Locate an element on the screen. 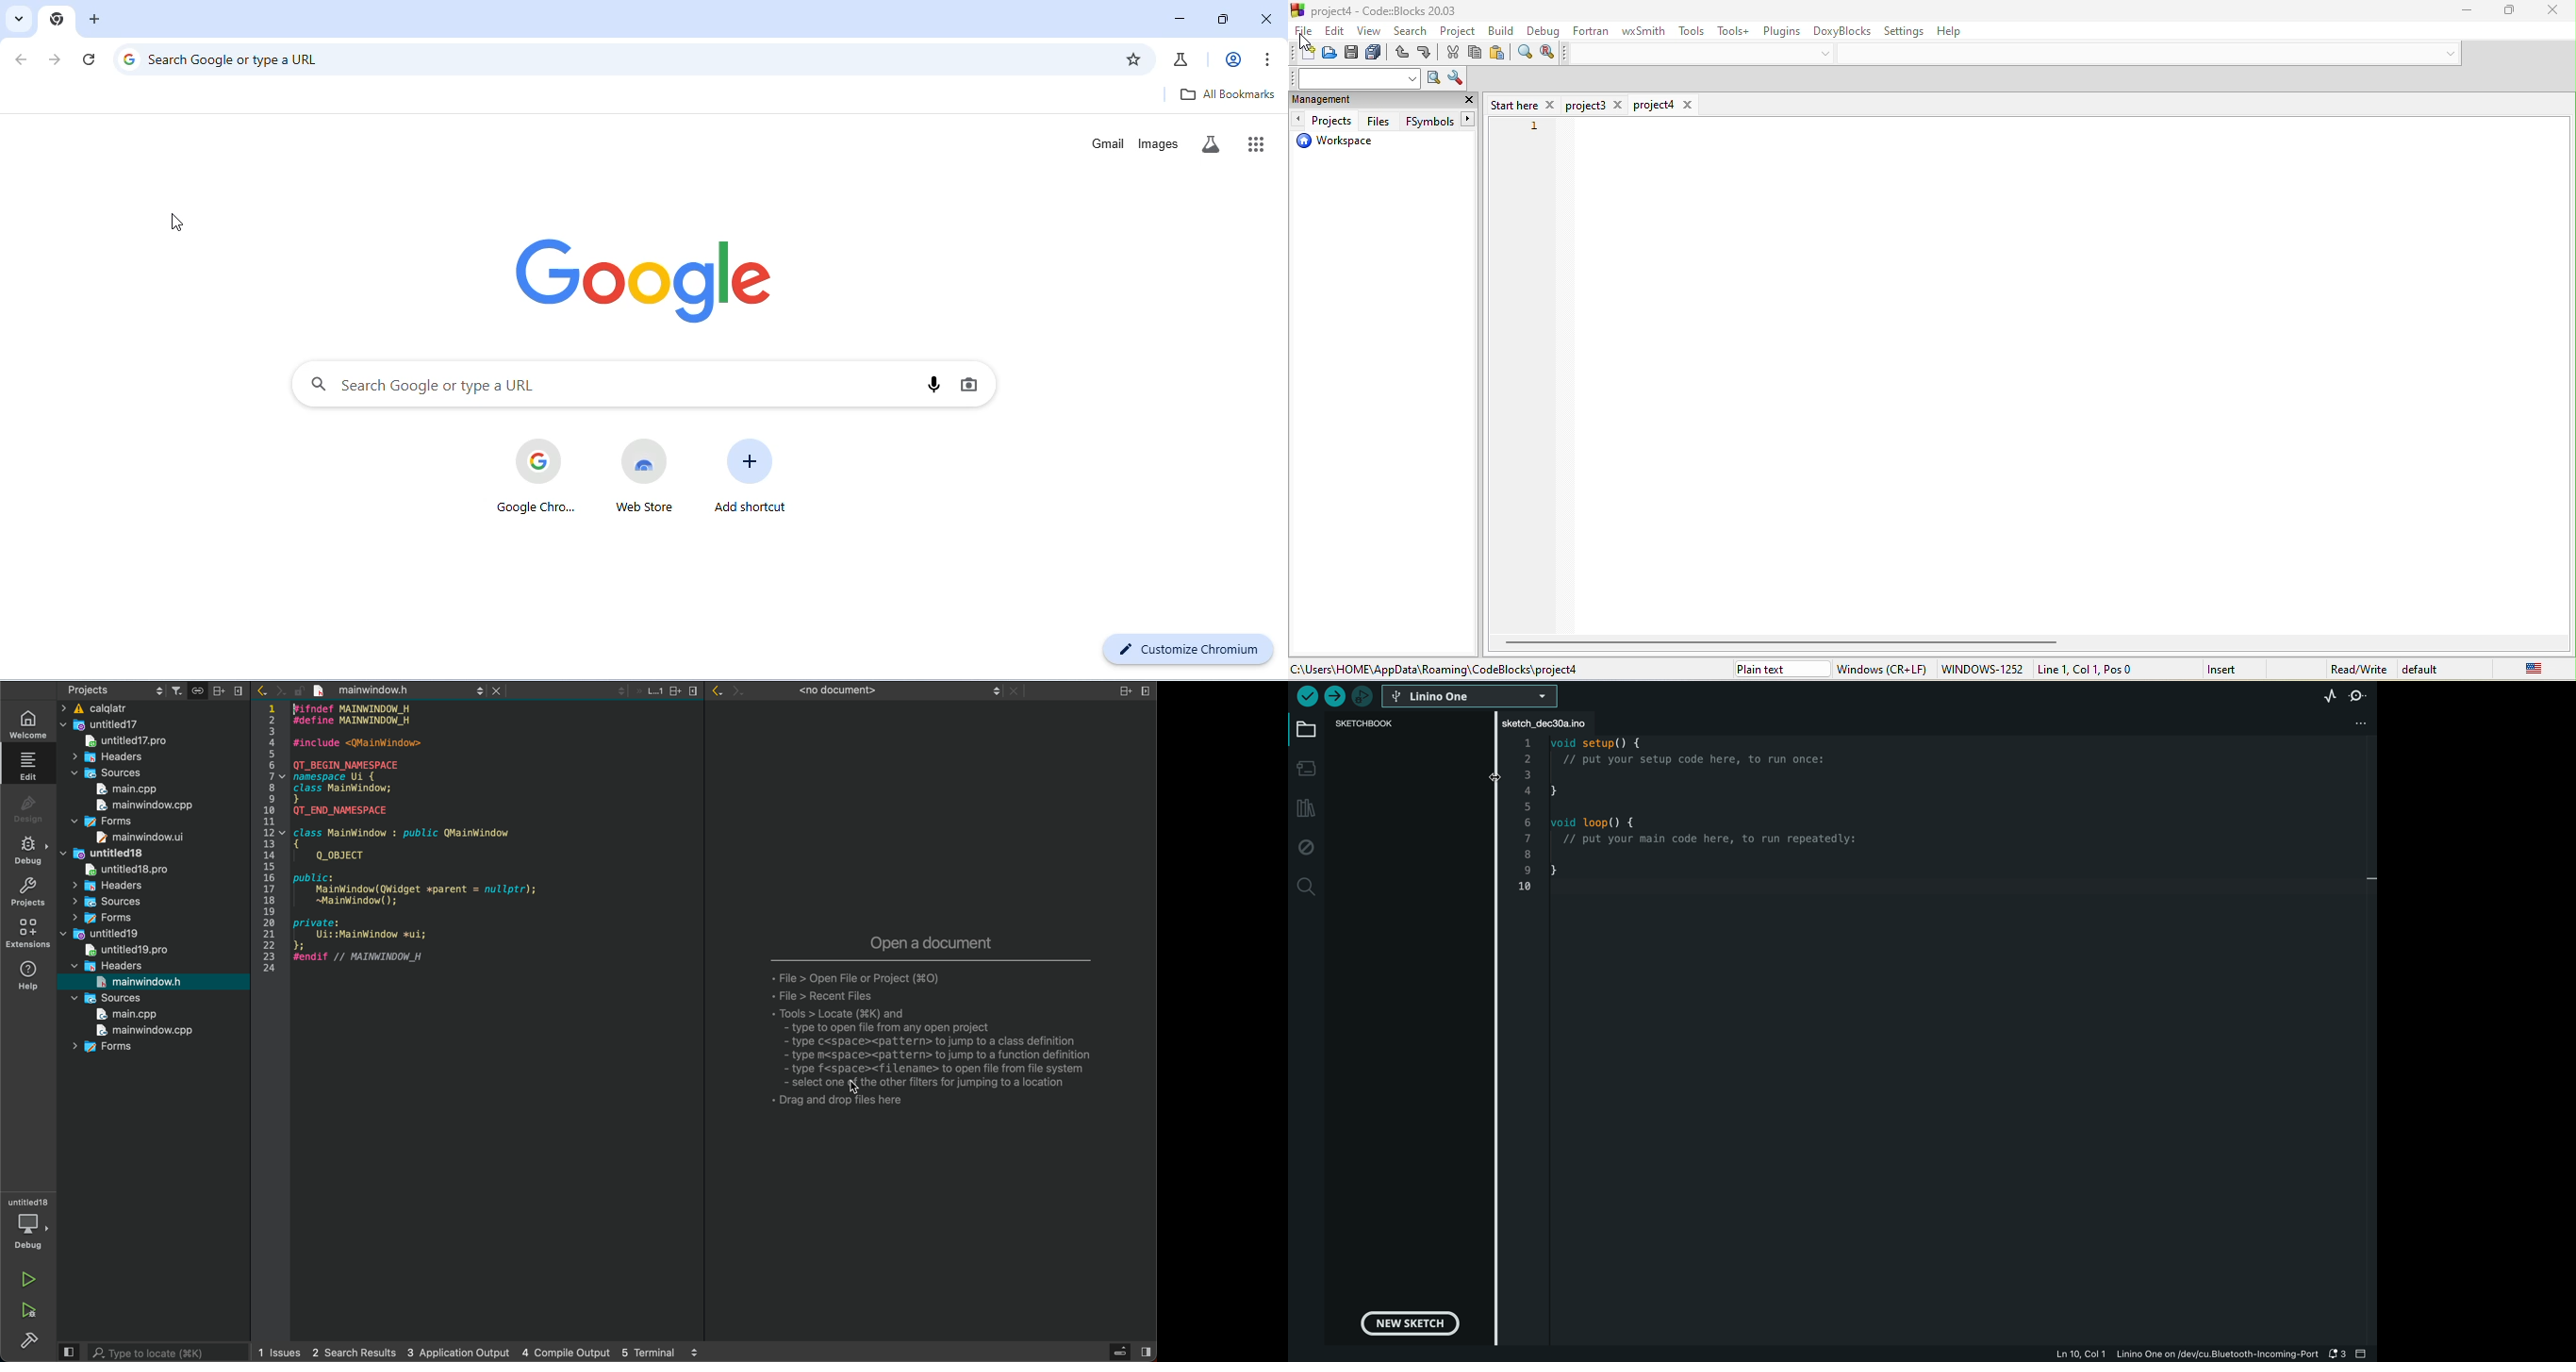  go forward is located at coordinates (58, 59).